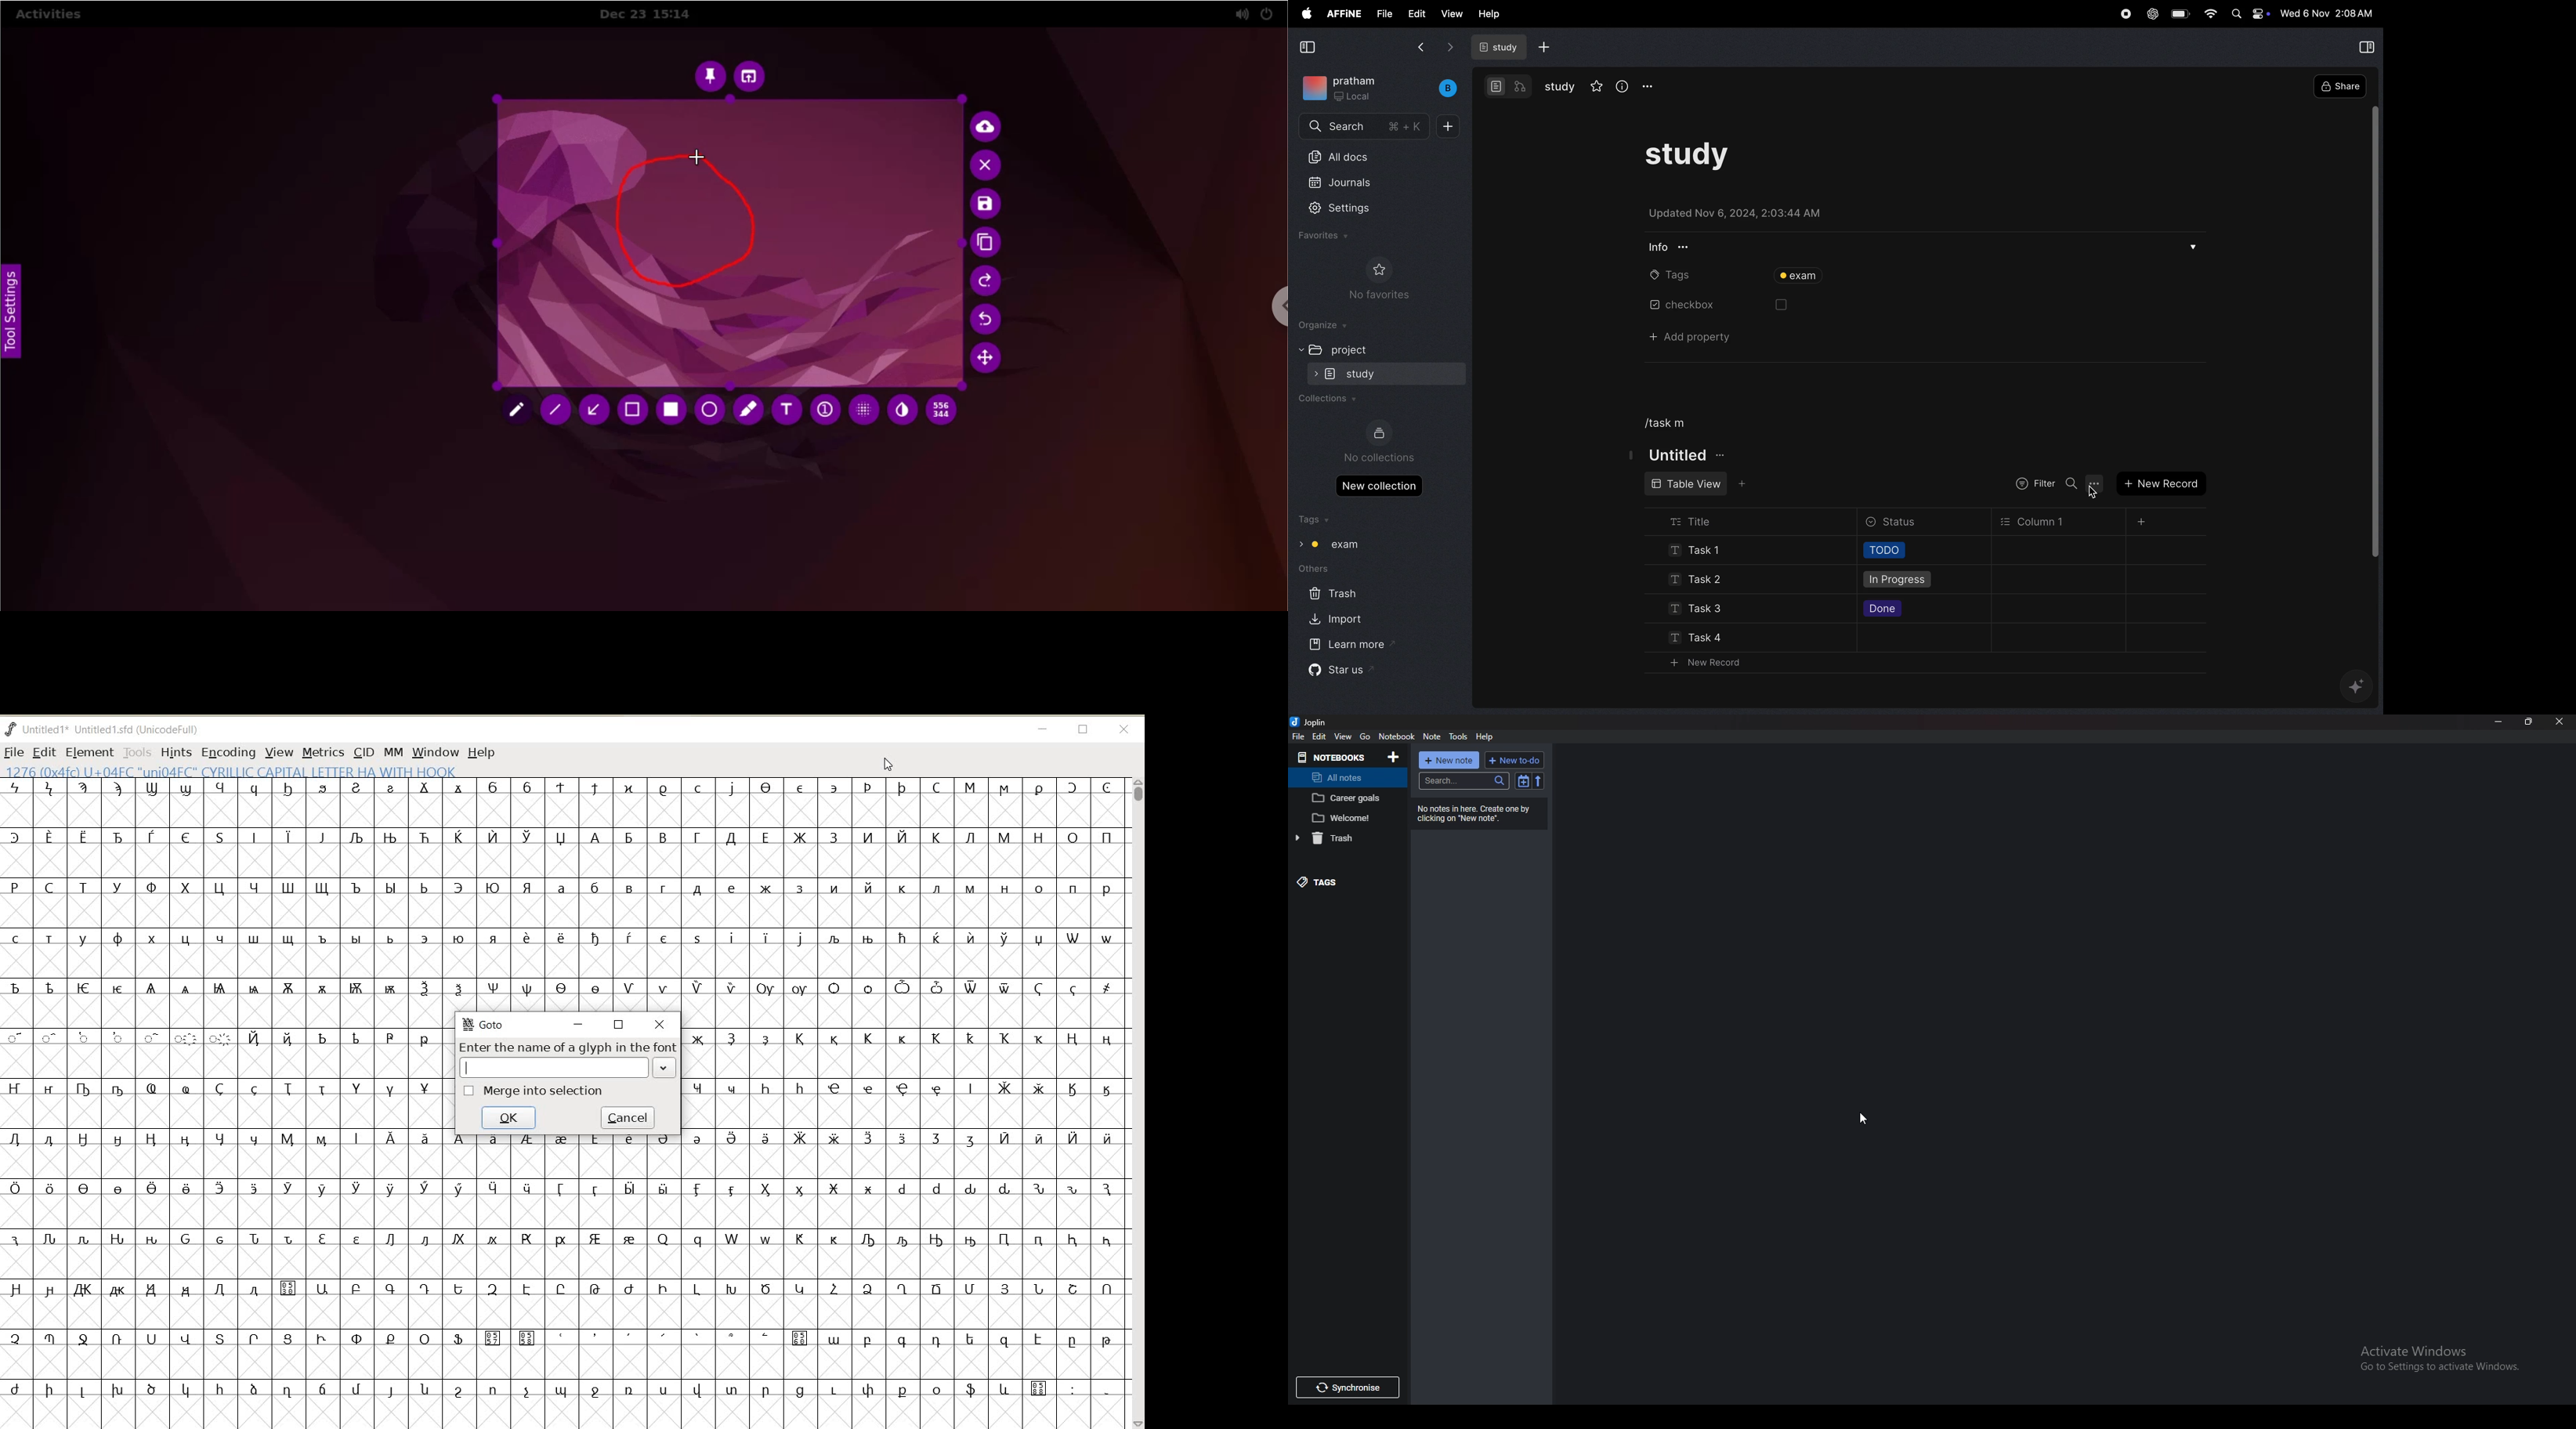 Image resolution: width=2576 pixels, height=1456 pixels. What do you see at coordinates (1330, 595) in the screenshot?
I see `trash` at bounding box center [1330, 595].